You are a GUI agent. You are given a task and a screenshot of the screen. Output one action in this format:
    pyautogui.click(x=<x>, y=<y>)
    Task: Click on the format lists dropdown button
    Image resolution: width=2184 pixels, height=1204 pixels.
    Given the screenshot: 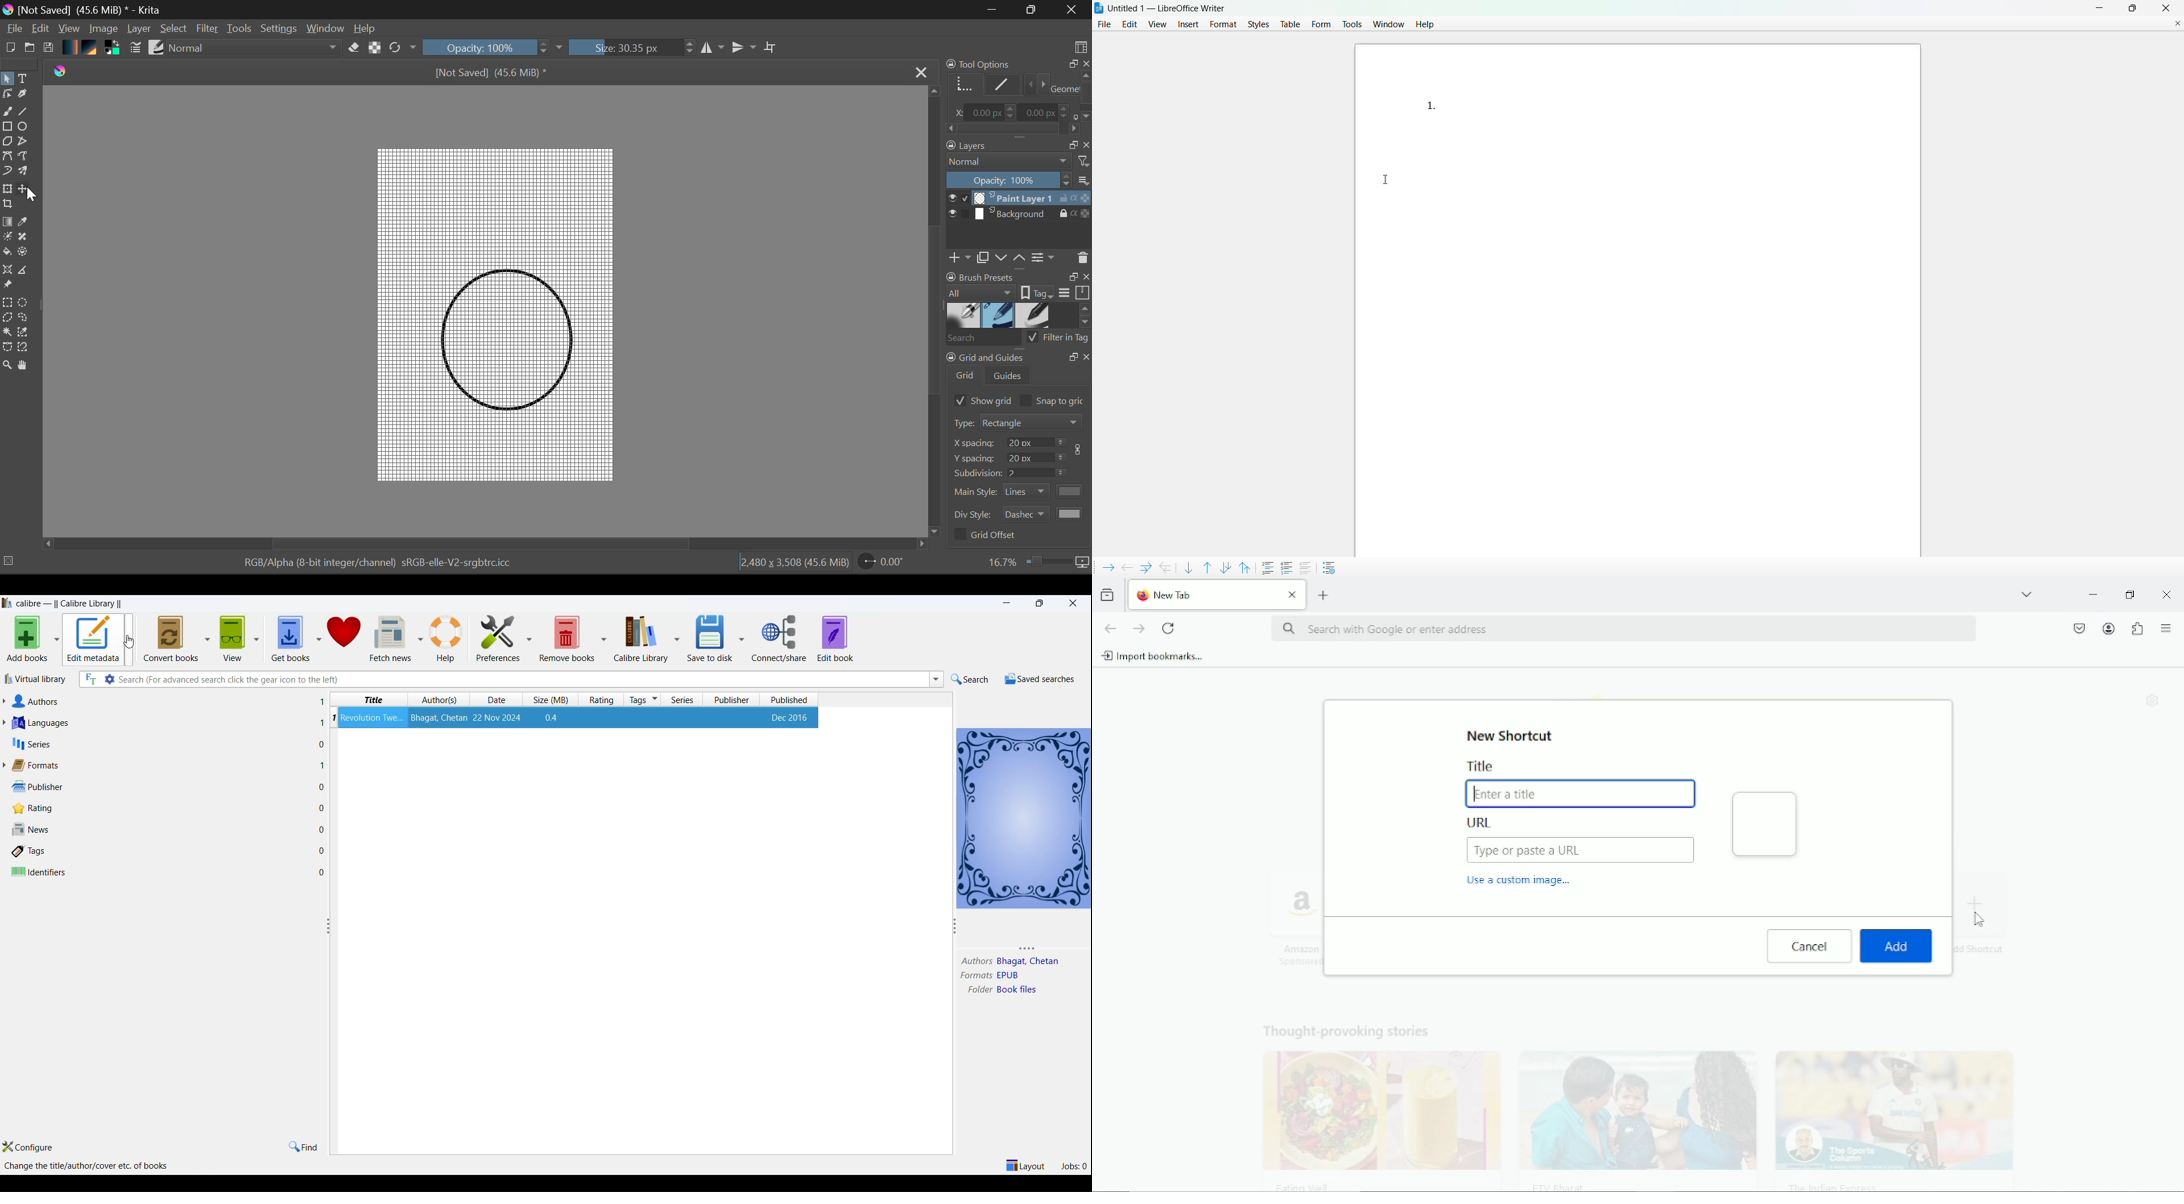 What is the action you would take?
    pyautogui.click(x=7, y=765)
    